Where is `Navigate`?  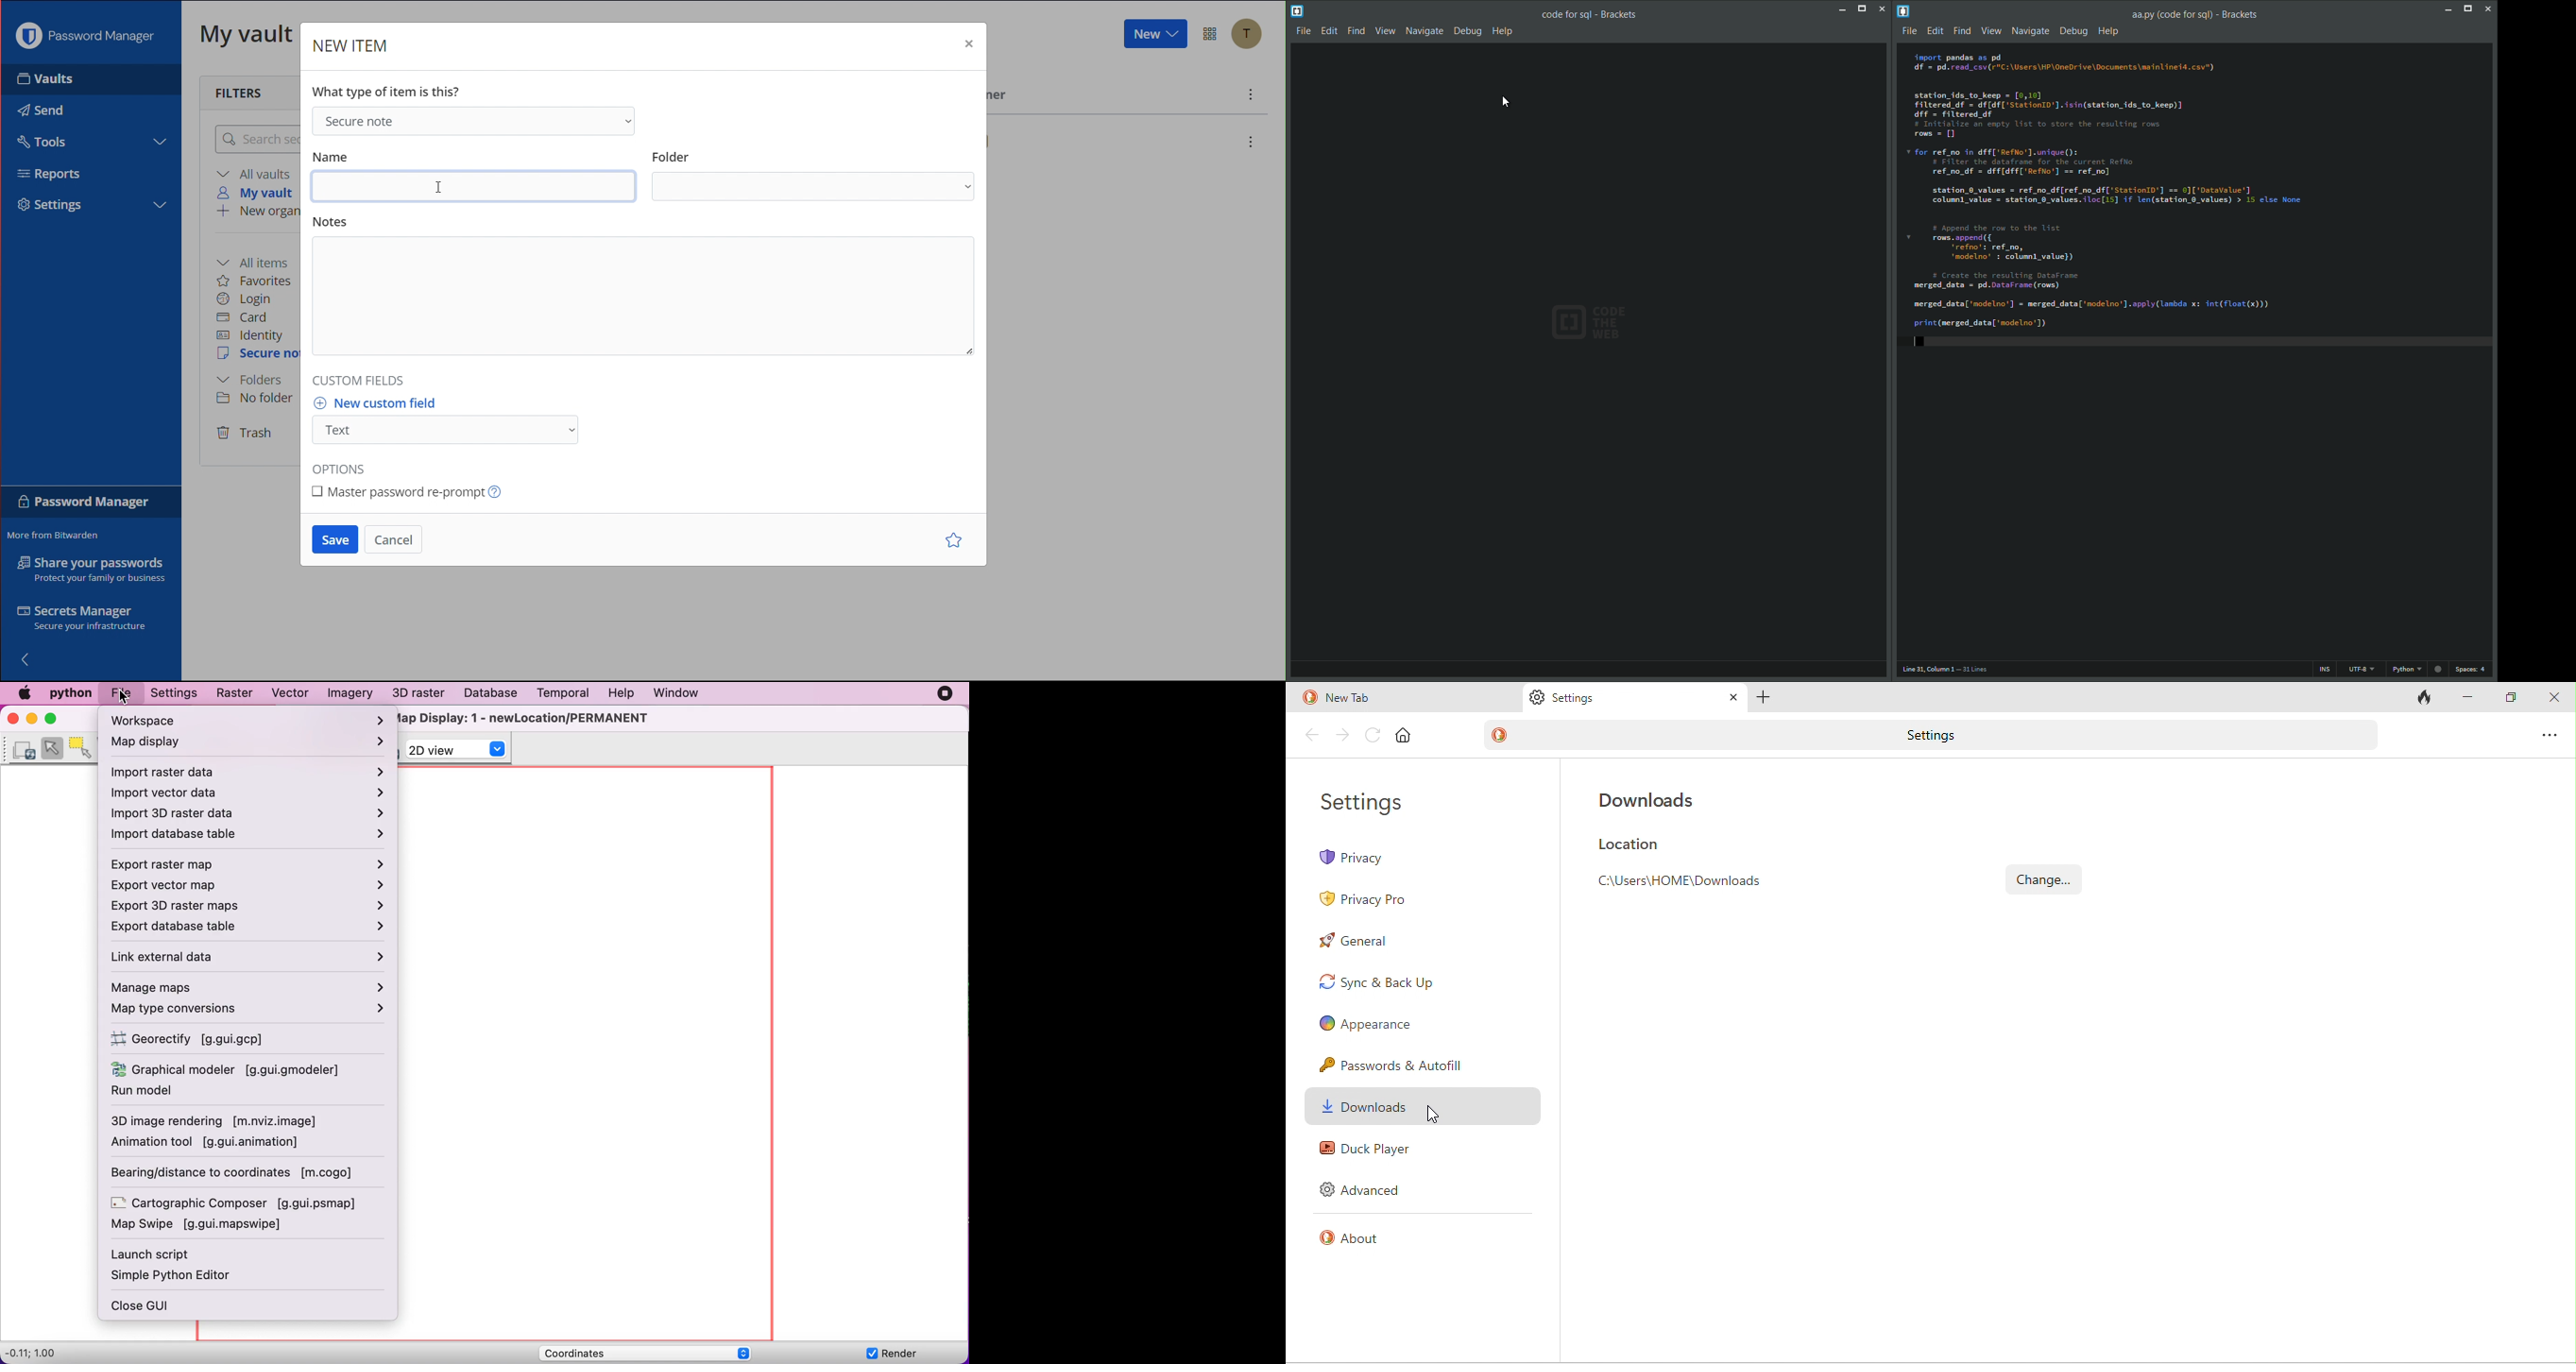 Navigate is located at coordinates (2031, 31).